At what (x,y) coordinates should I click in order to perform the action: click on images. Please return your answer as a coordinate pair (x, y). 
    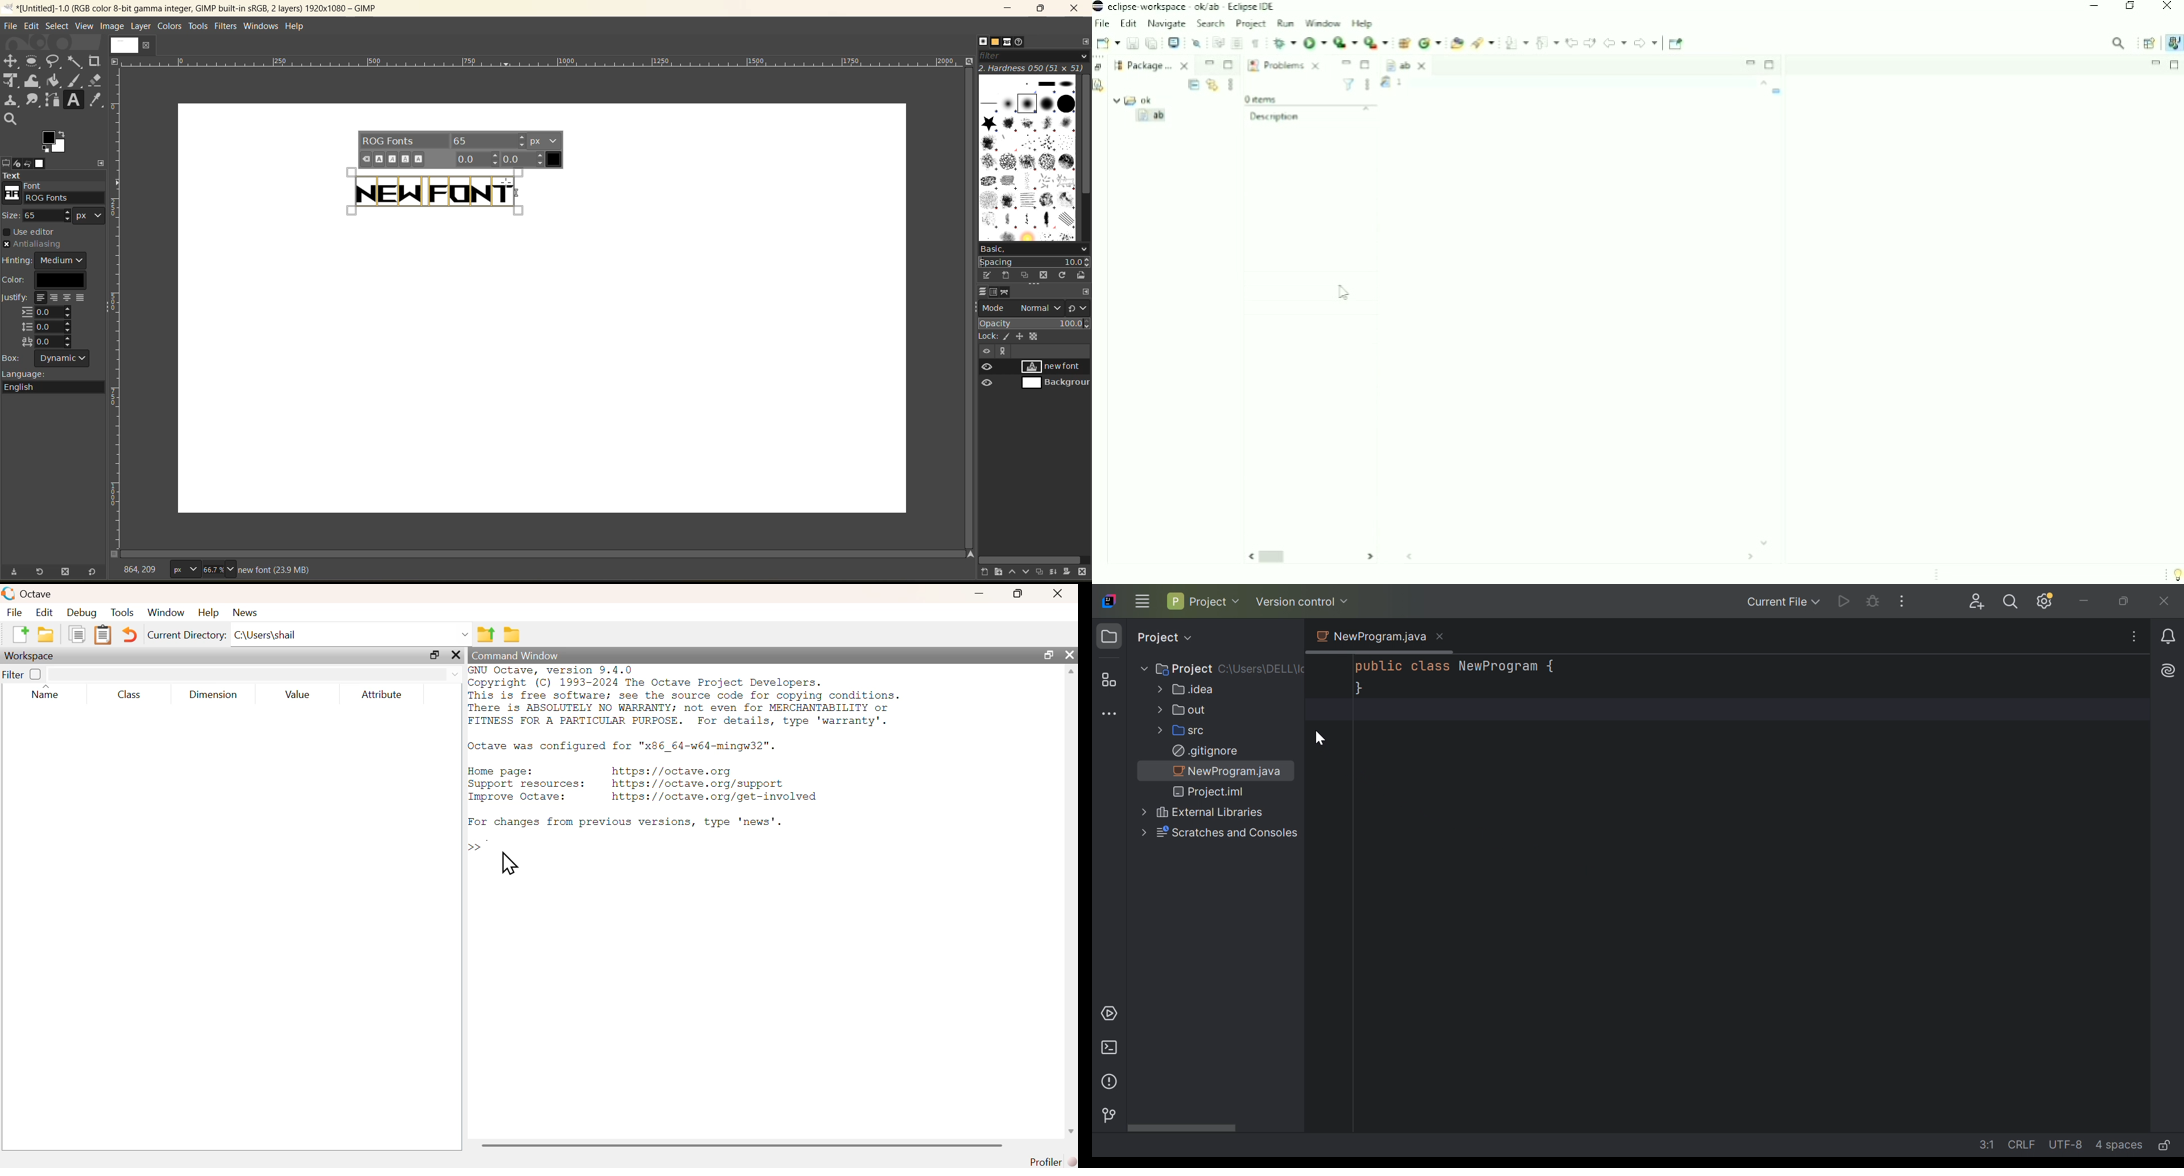
    Looking at the image, I should click on (42, 163).